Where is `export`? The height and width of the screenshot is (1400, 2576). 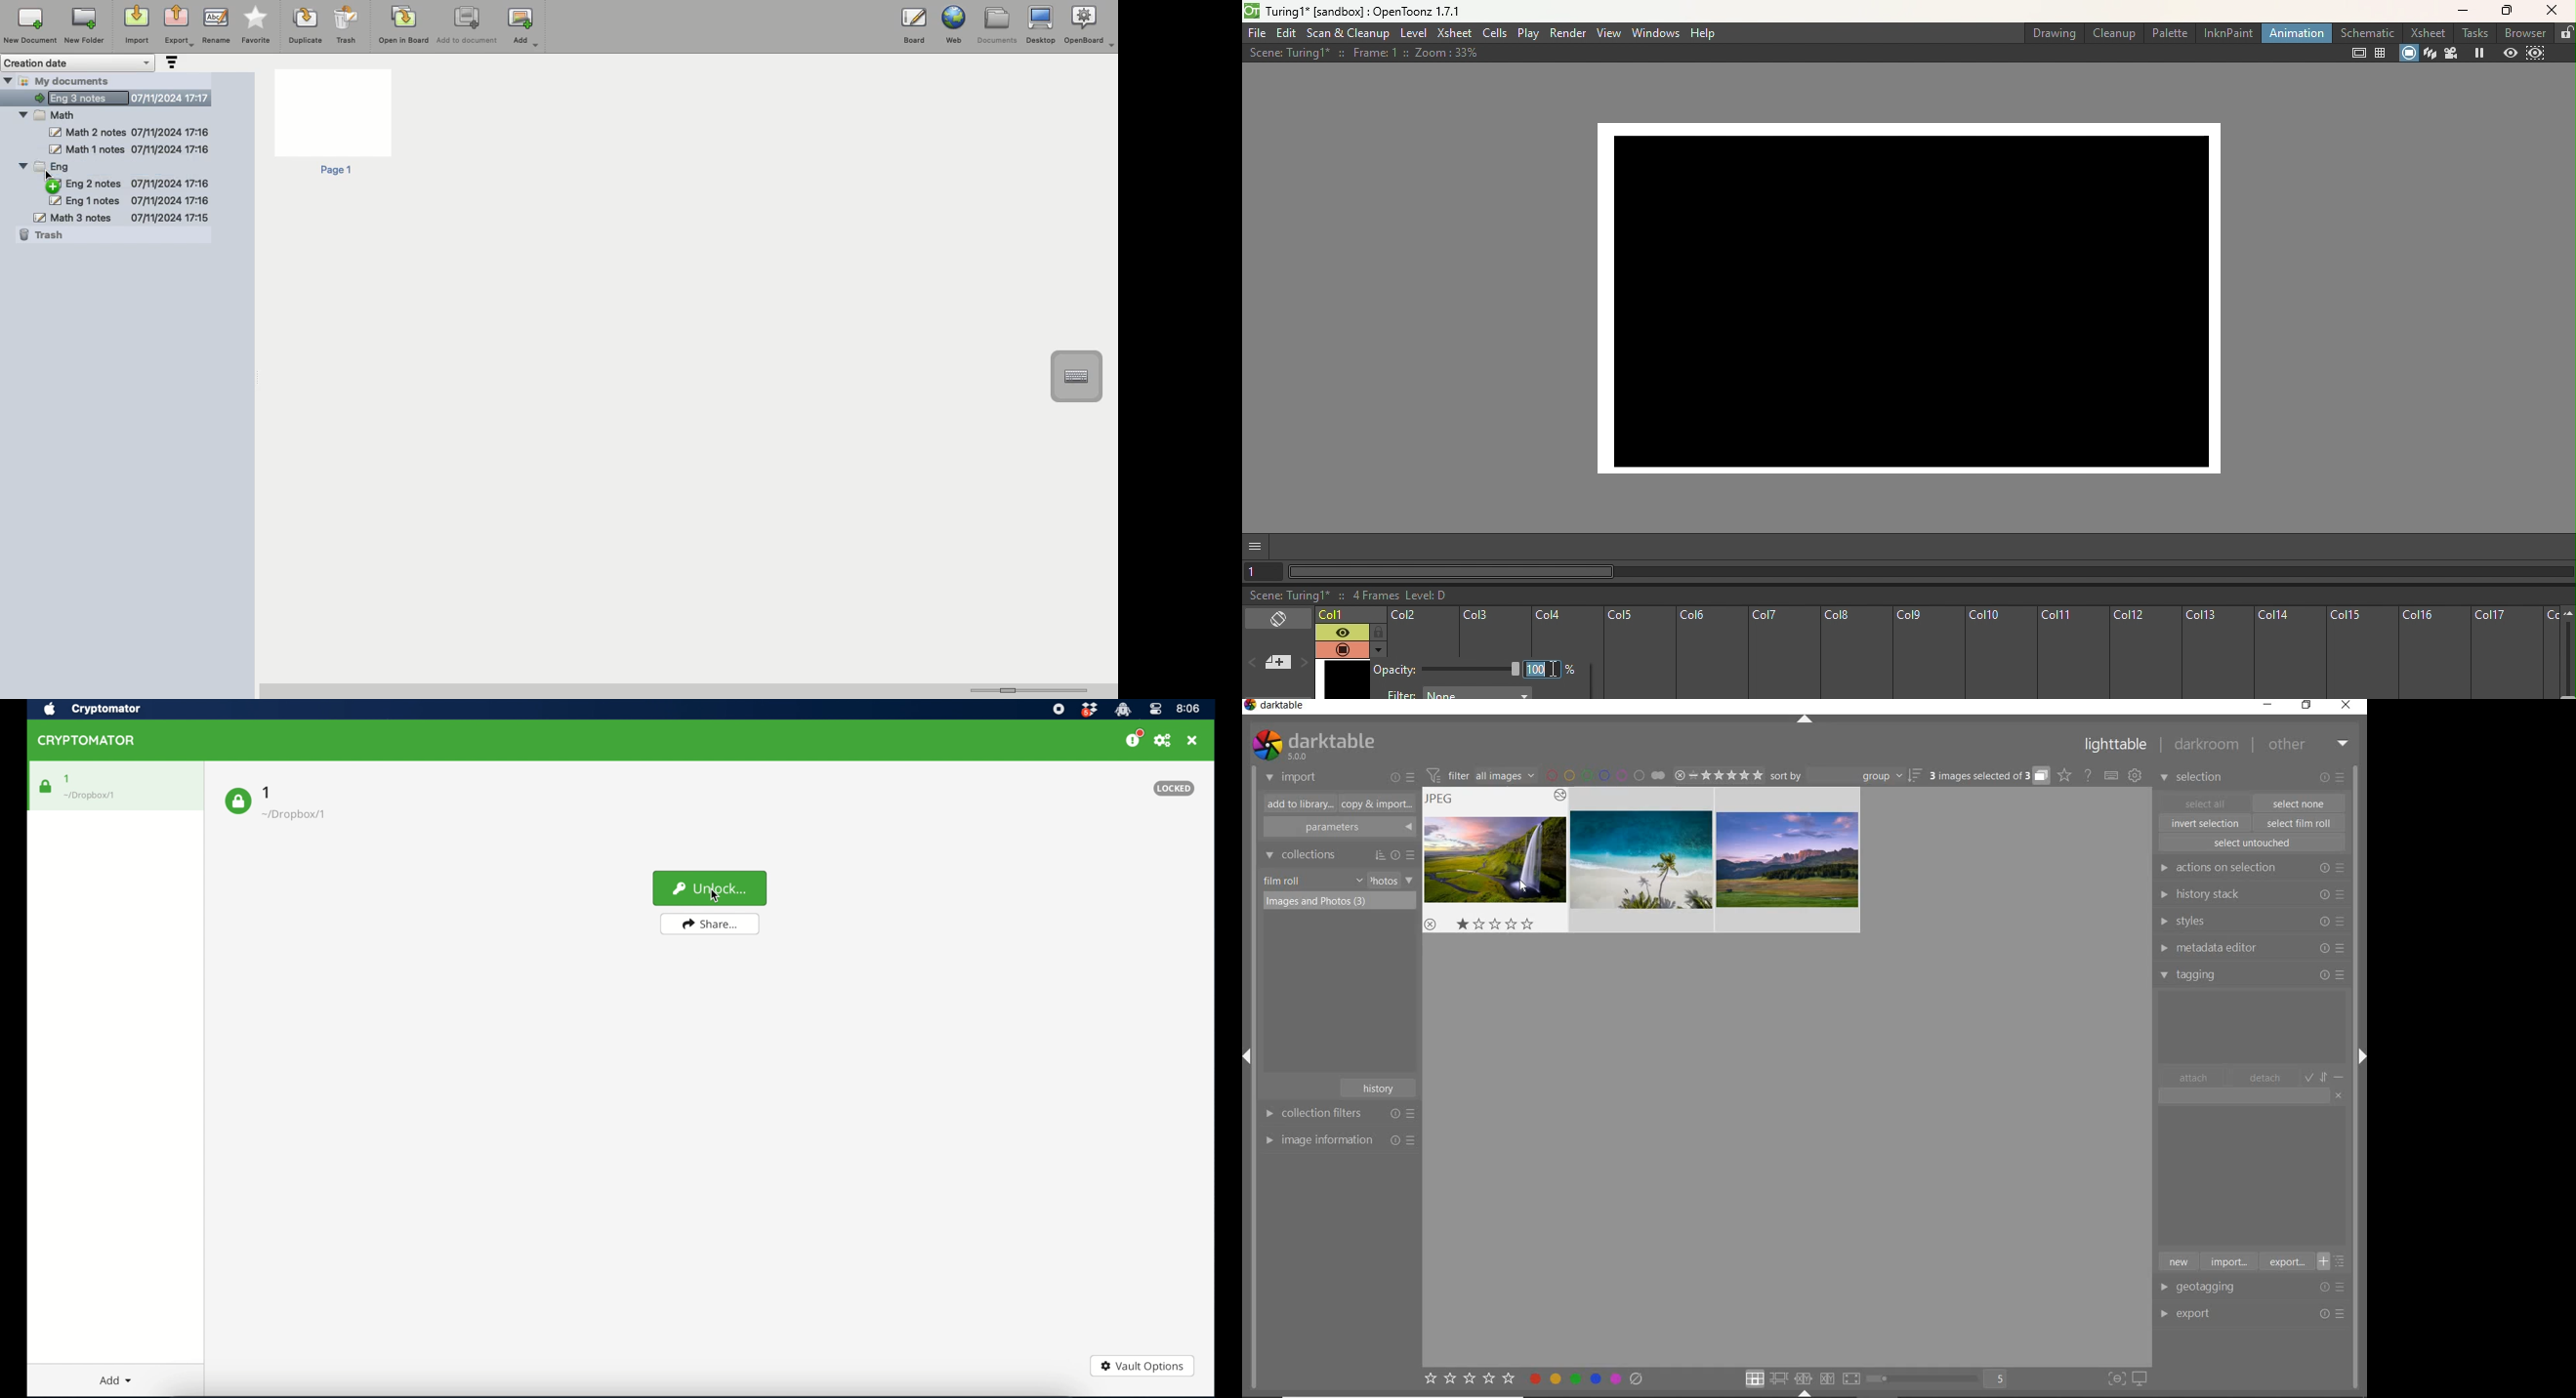
export is located at coordinates (2286, 1261).